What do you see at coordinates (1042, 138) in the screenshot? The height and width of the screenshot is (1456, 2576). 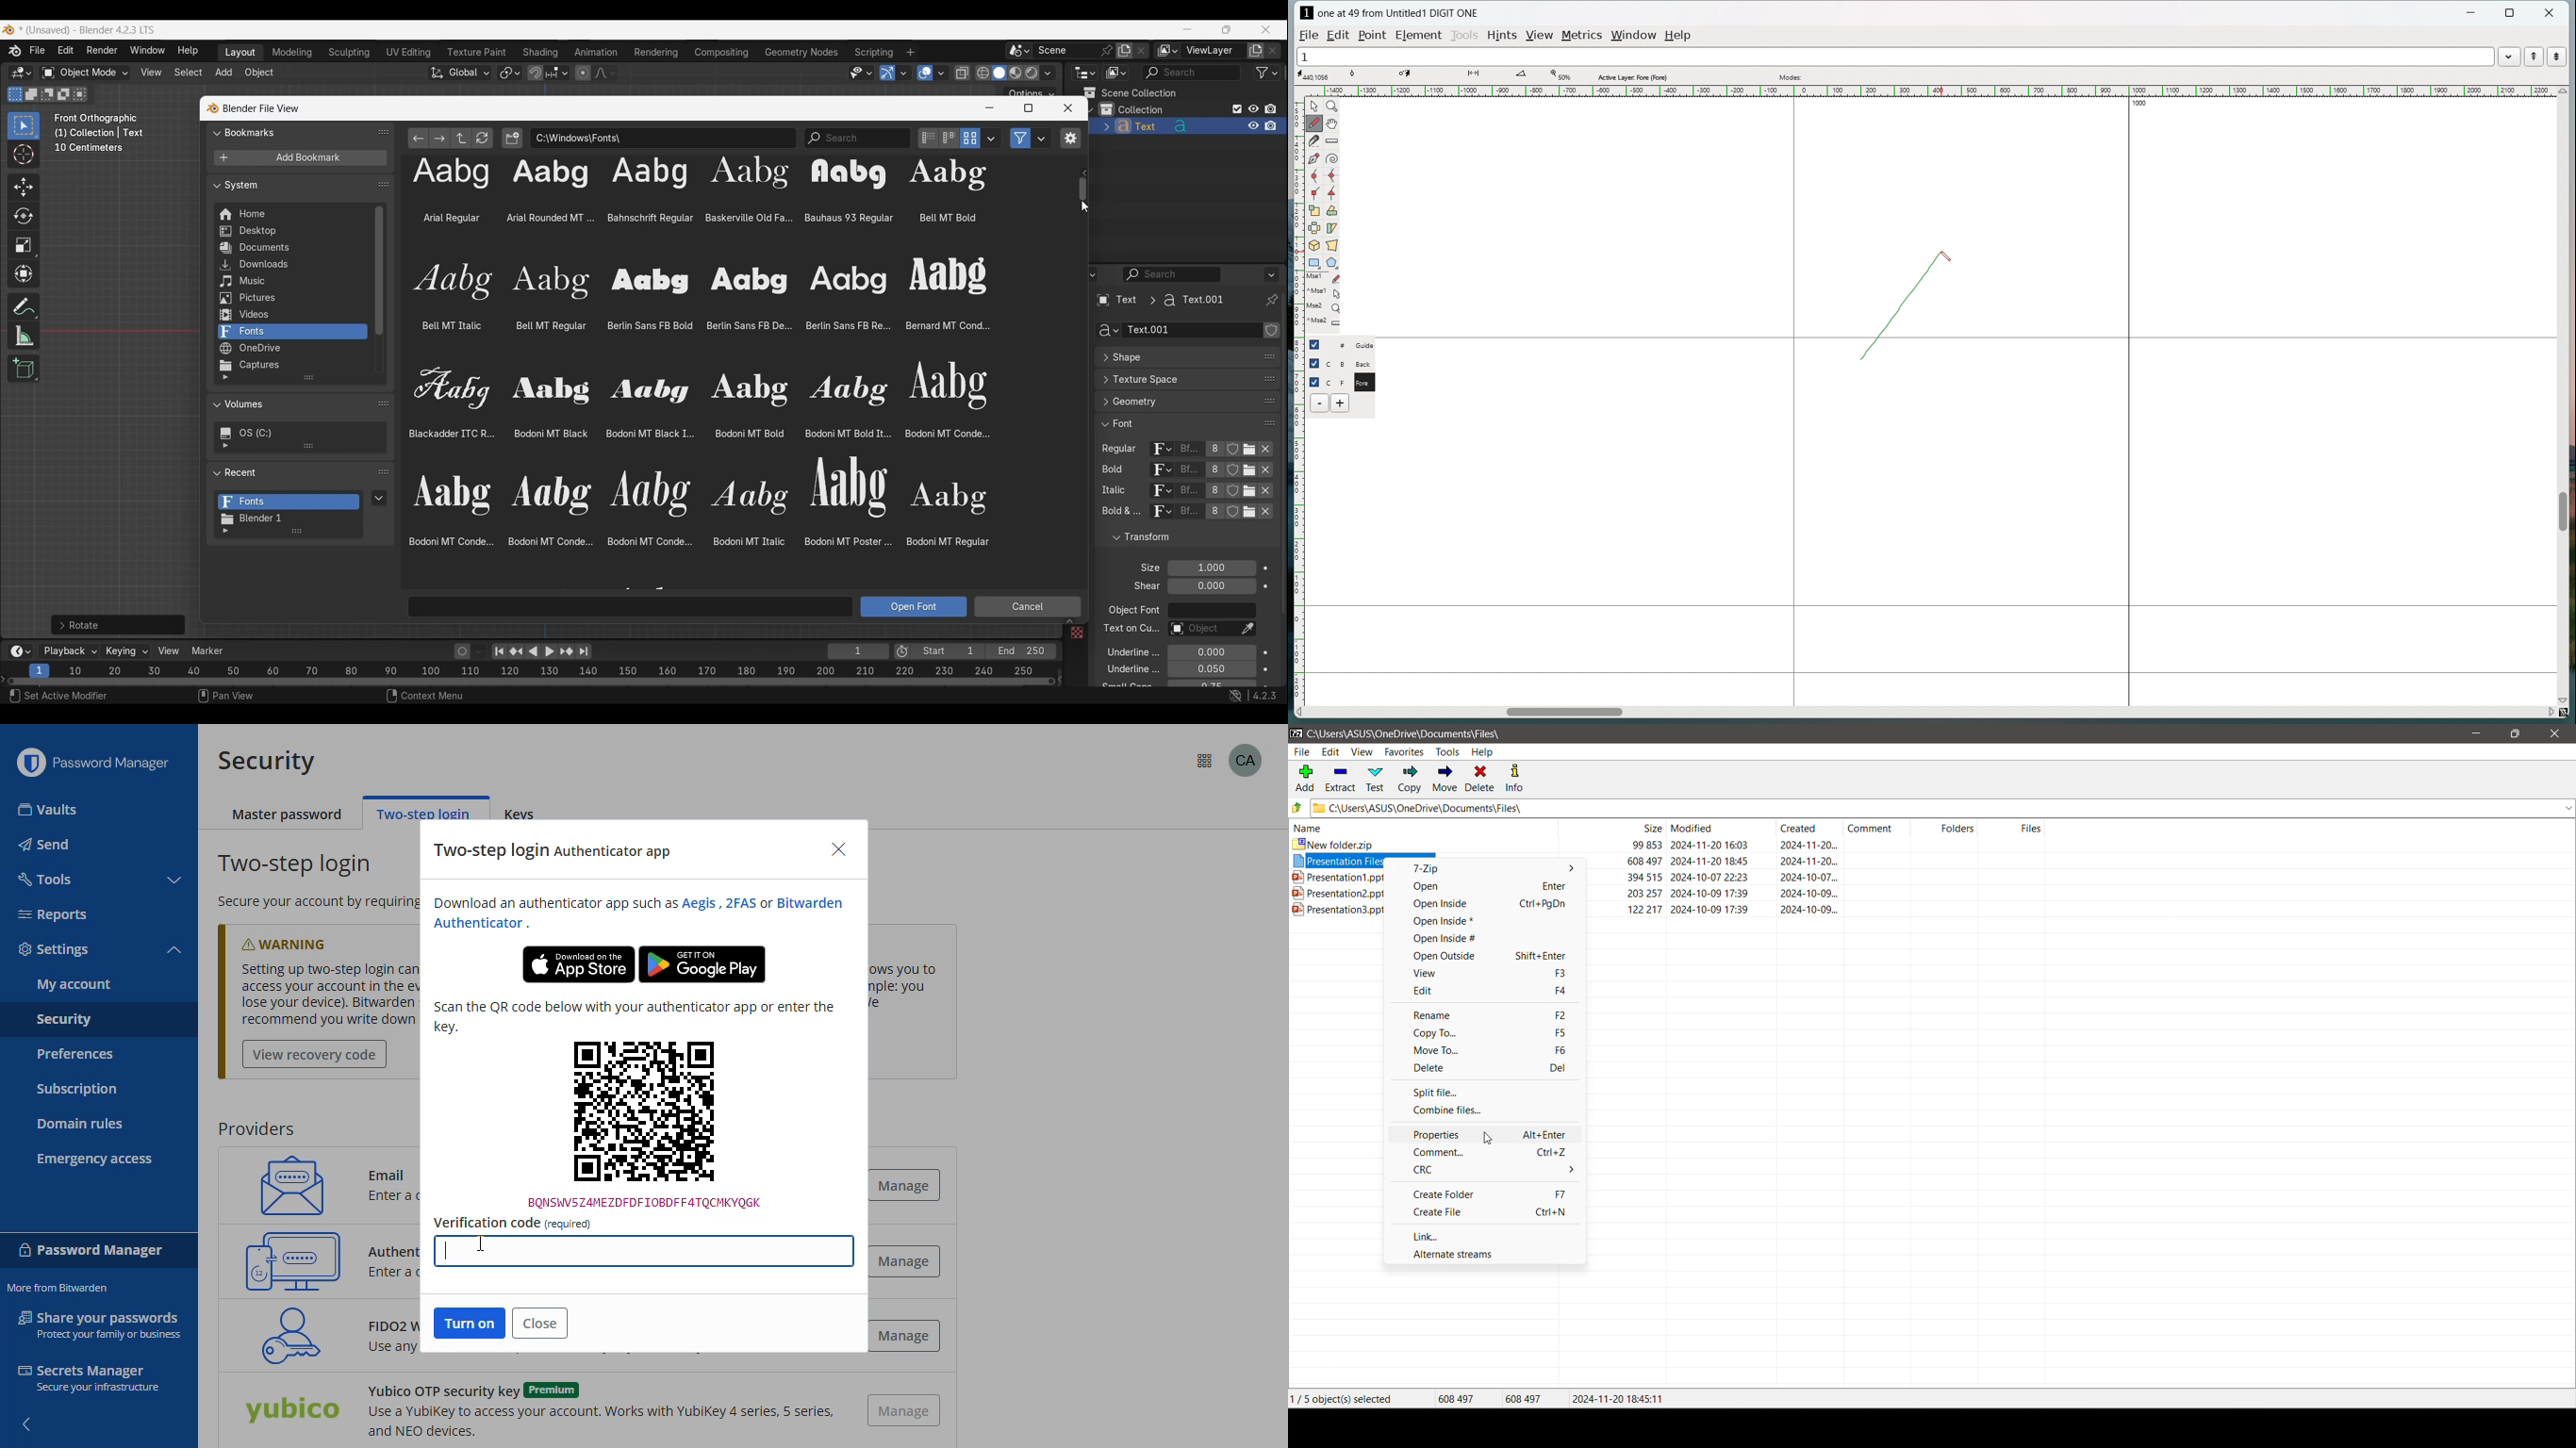 I see `Filter settings` at bounding box center [1042, 138].